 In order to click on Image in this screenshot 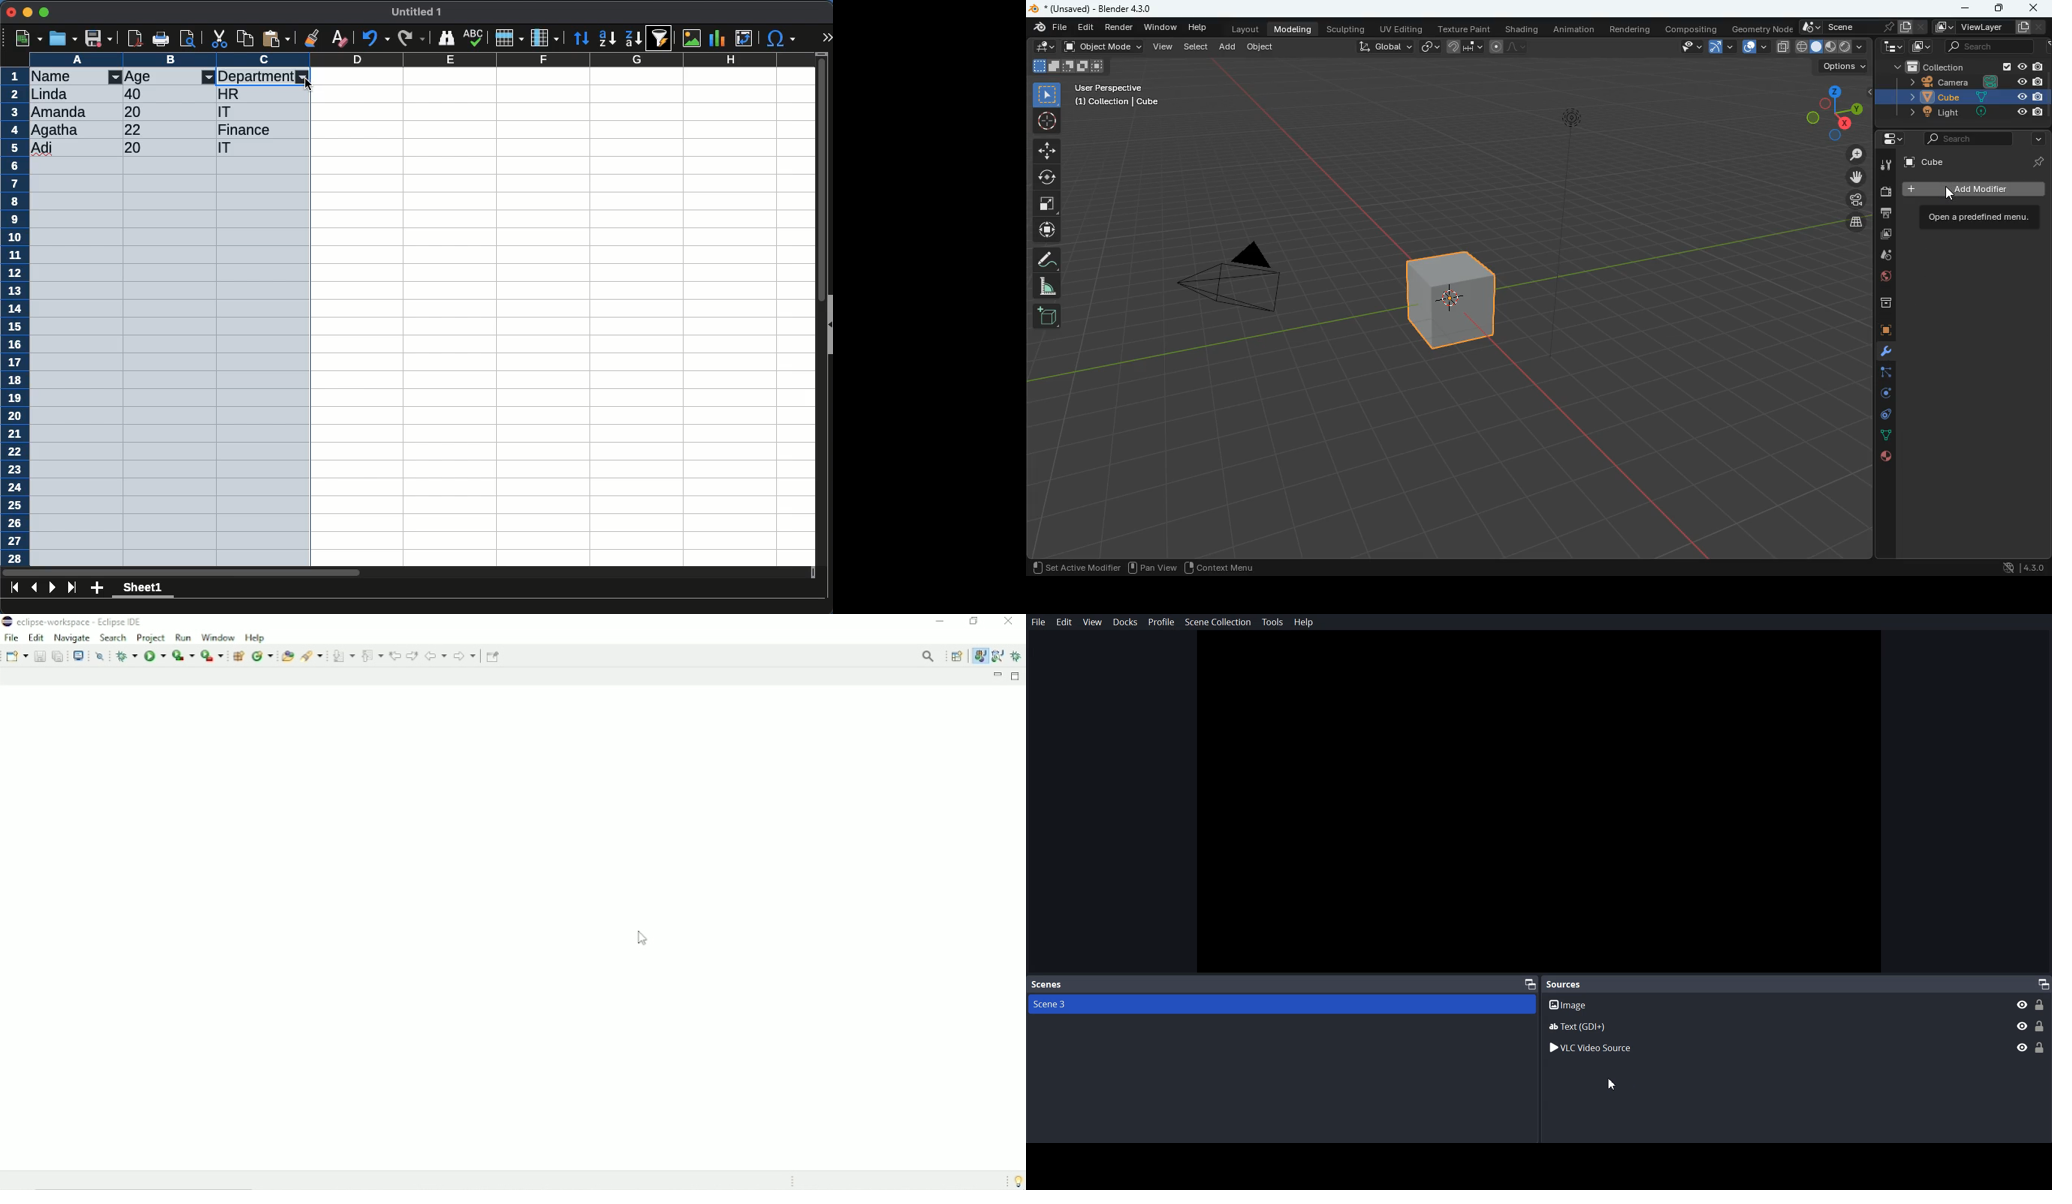, I will do `click(1797, 1004)`.